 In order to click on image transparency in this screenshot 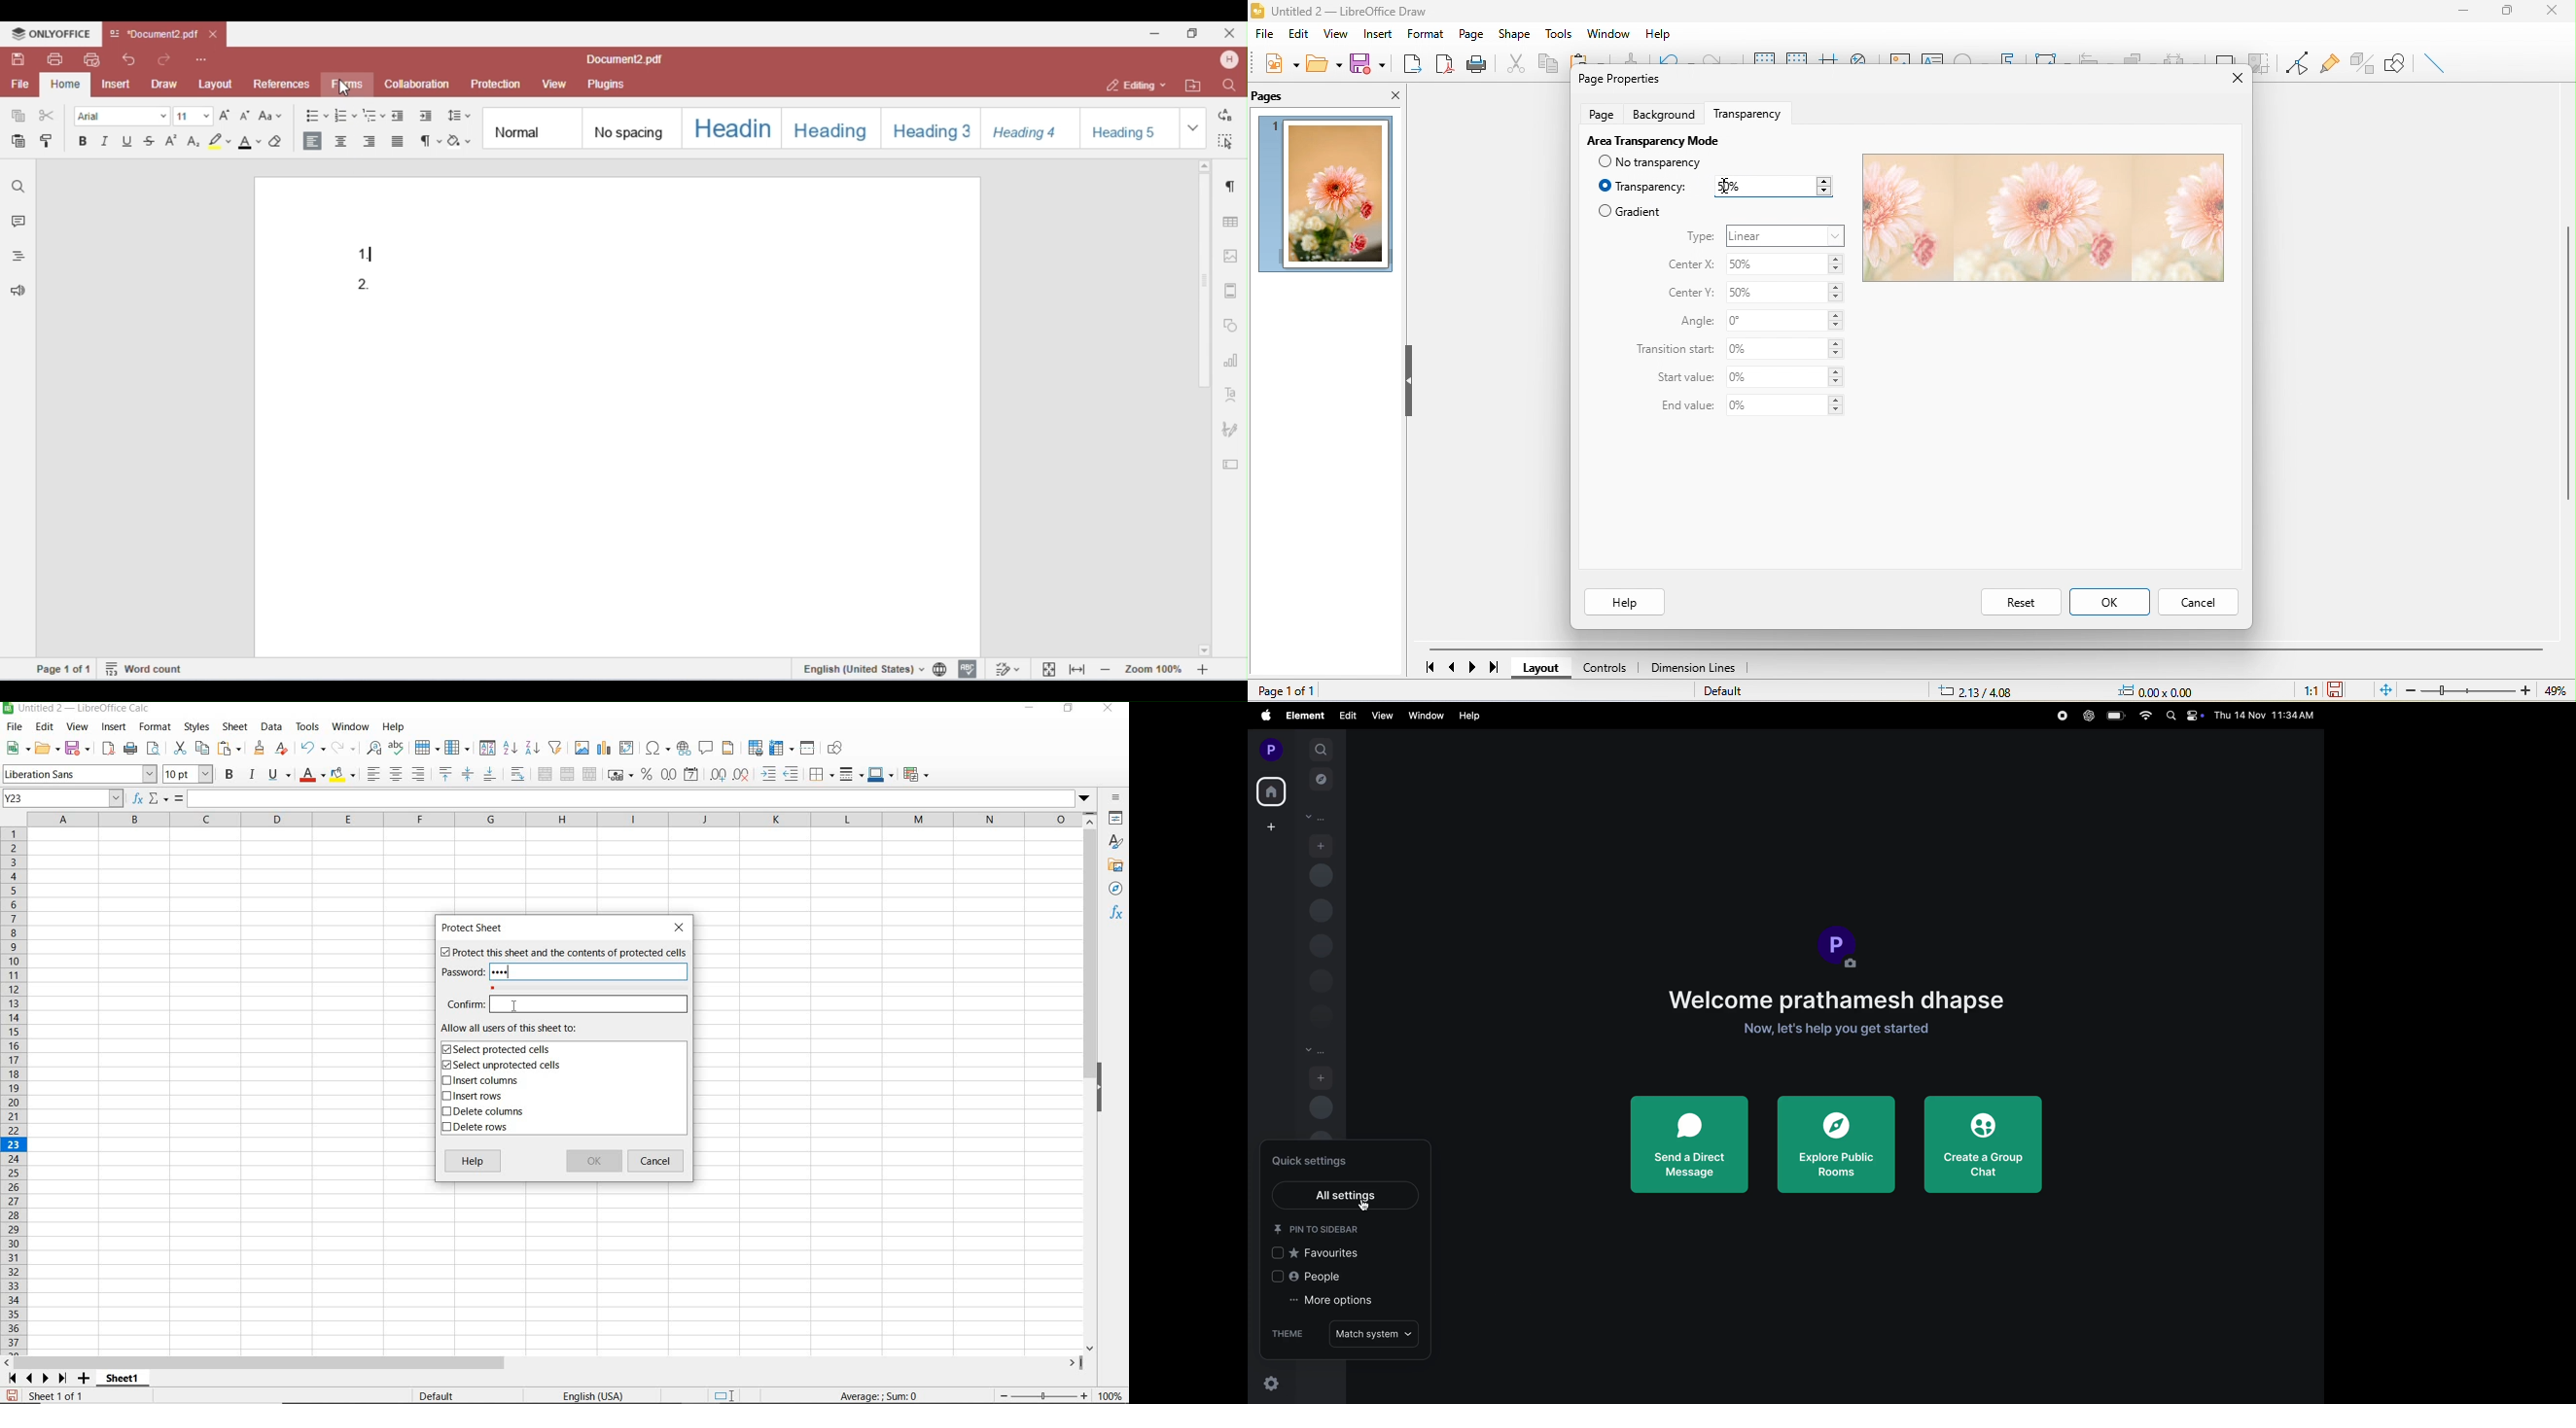, I will do `click(2040, 219)`.